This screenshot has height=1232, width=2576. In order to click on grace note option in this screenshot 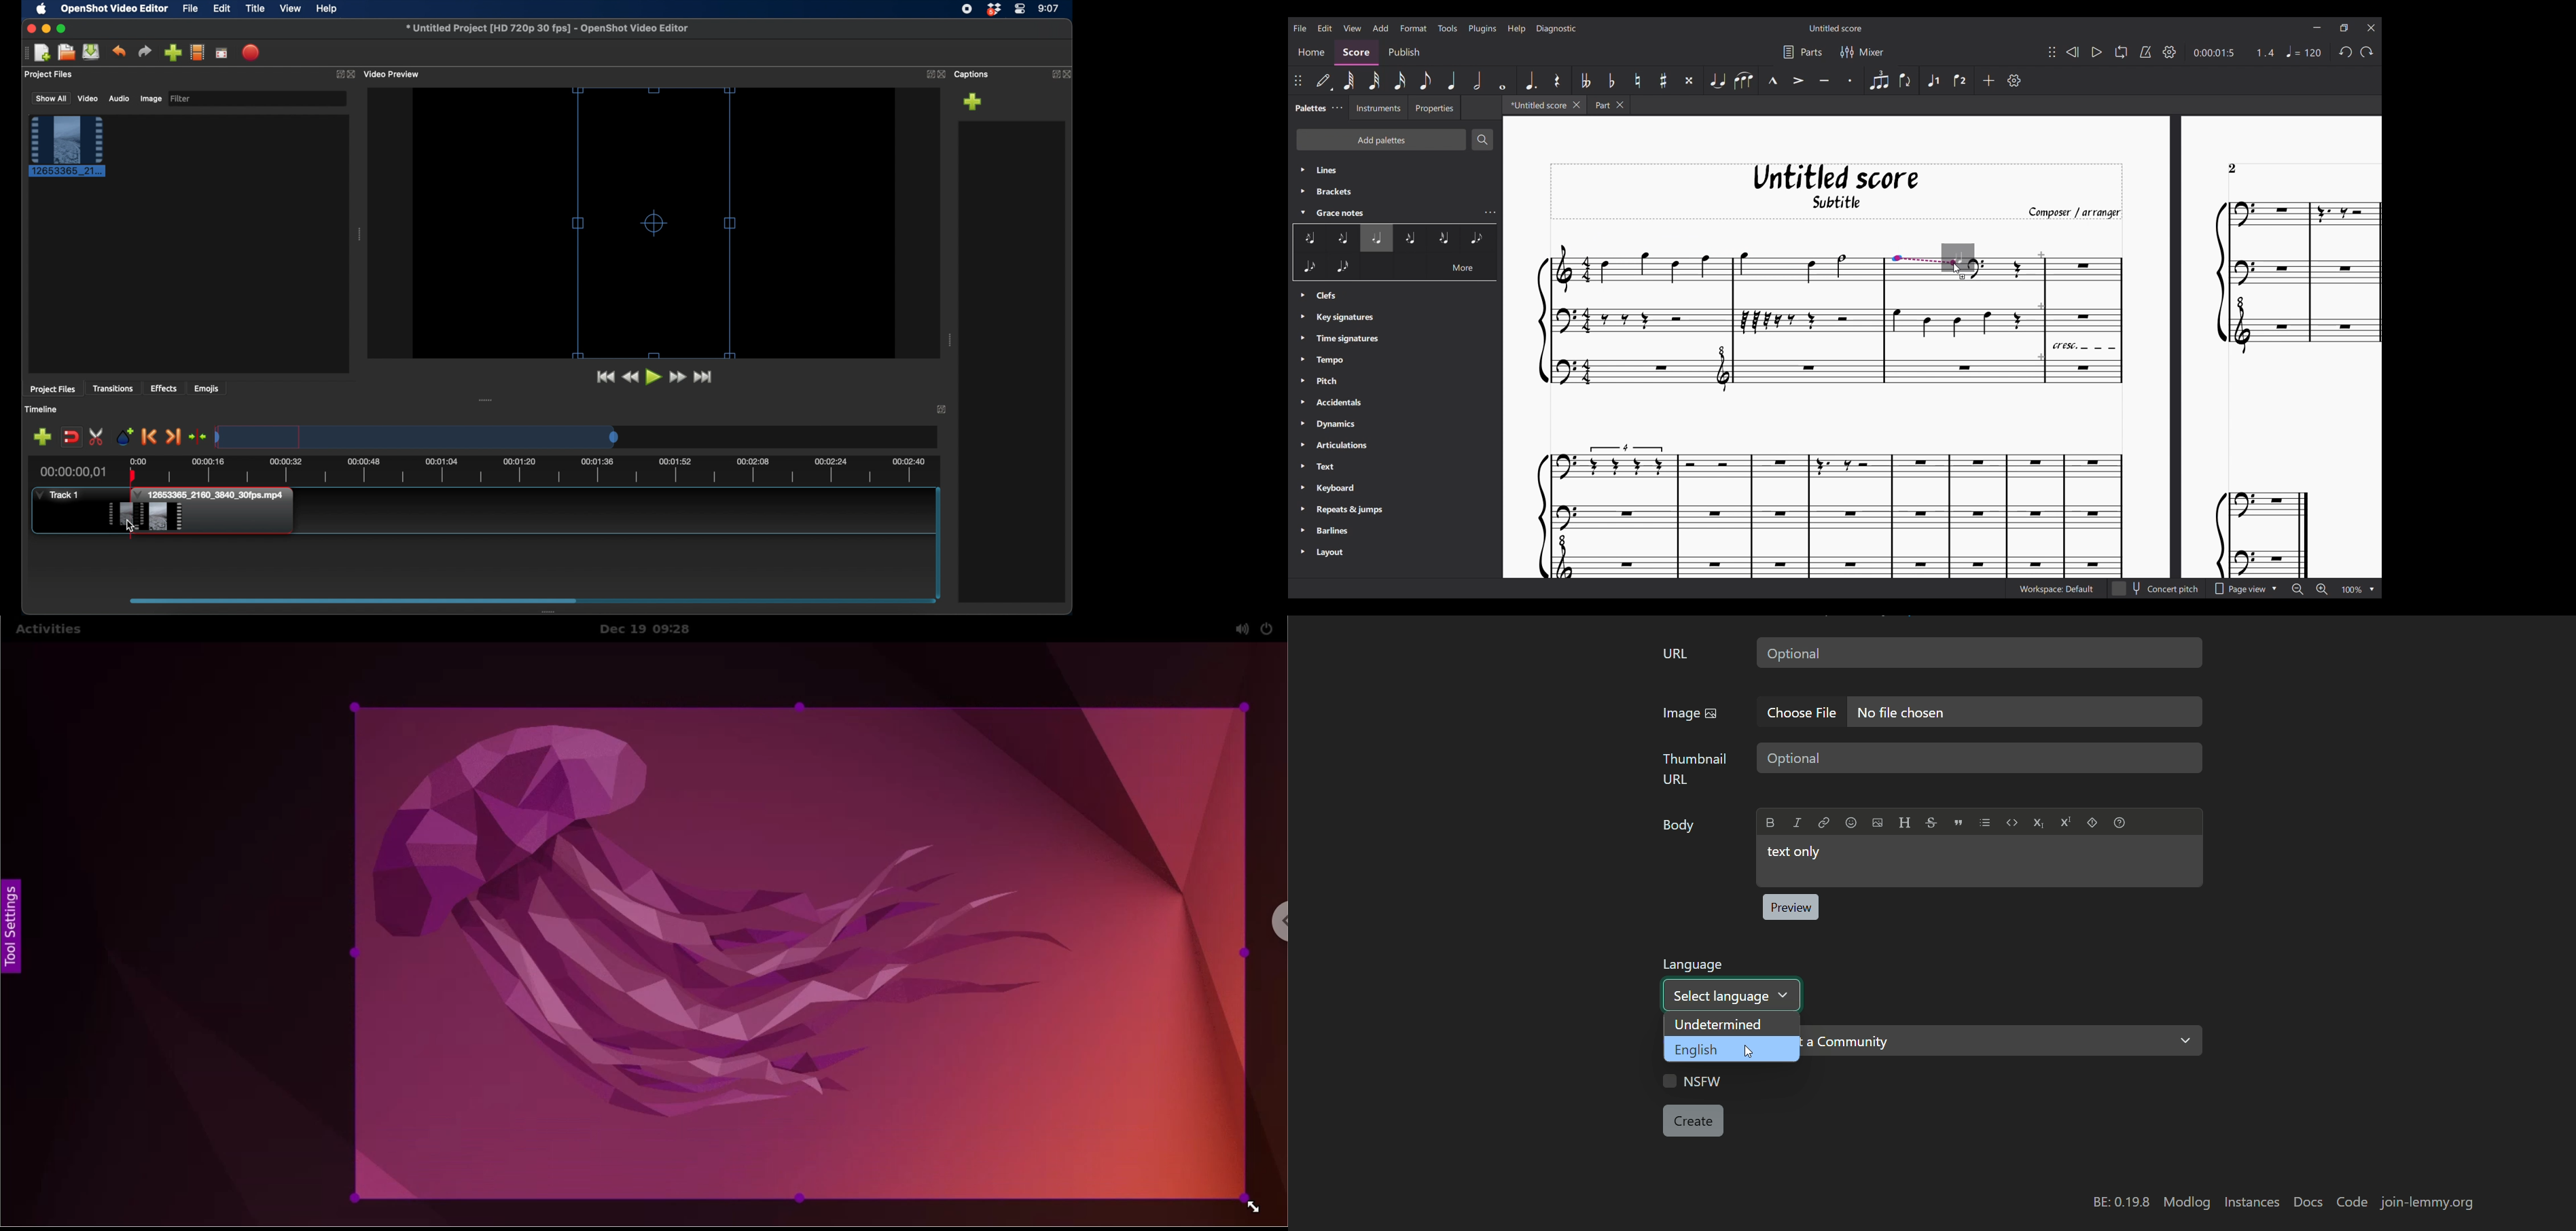, I will do `click(1326, 239)`.